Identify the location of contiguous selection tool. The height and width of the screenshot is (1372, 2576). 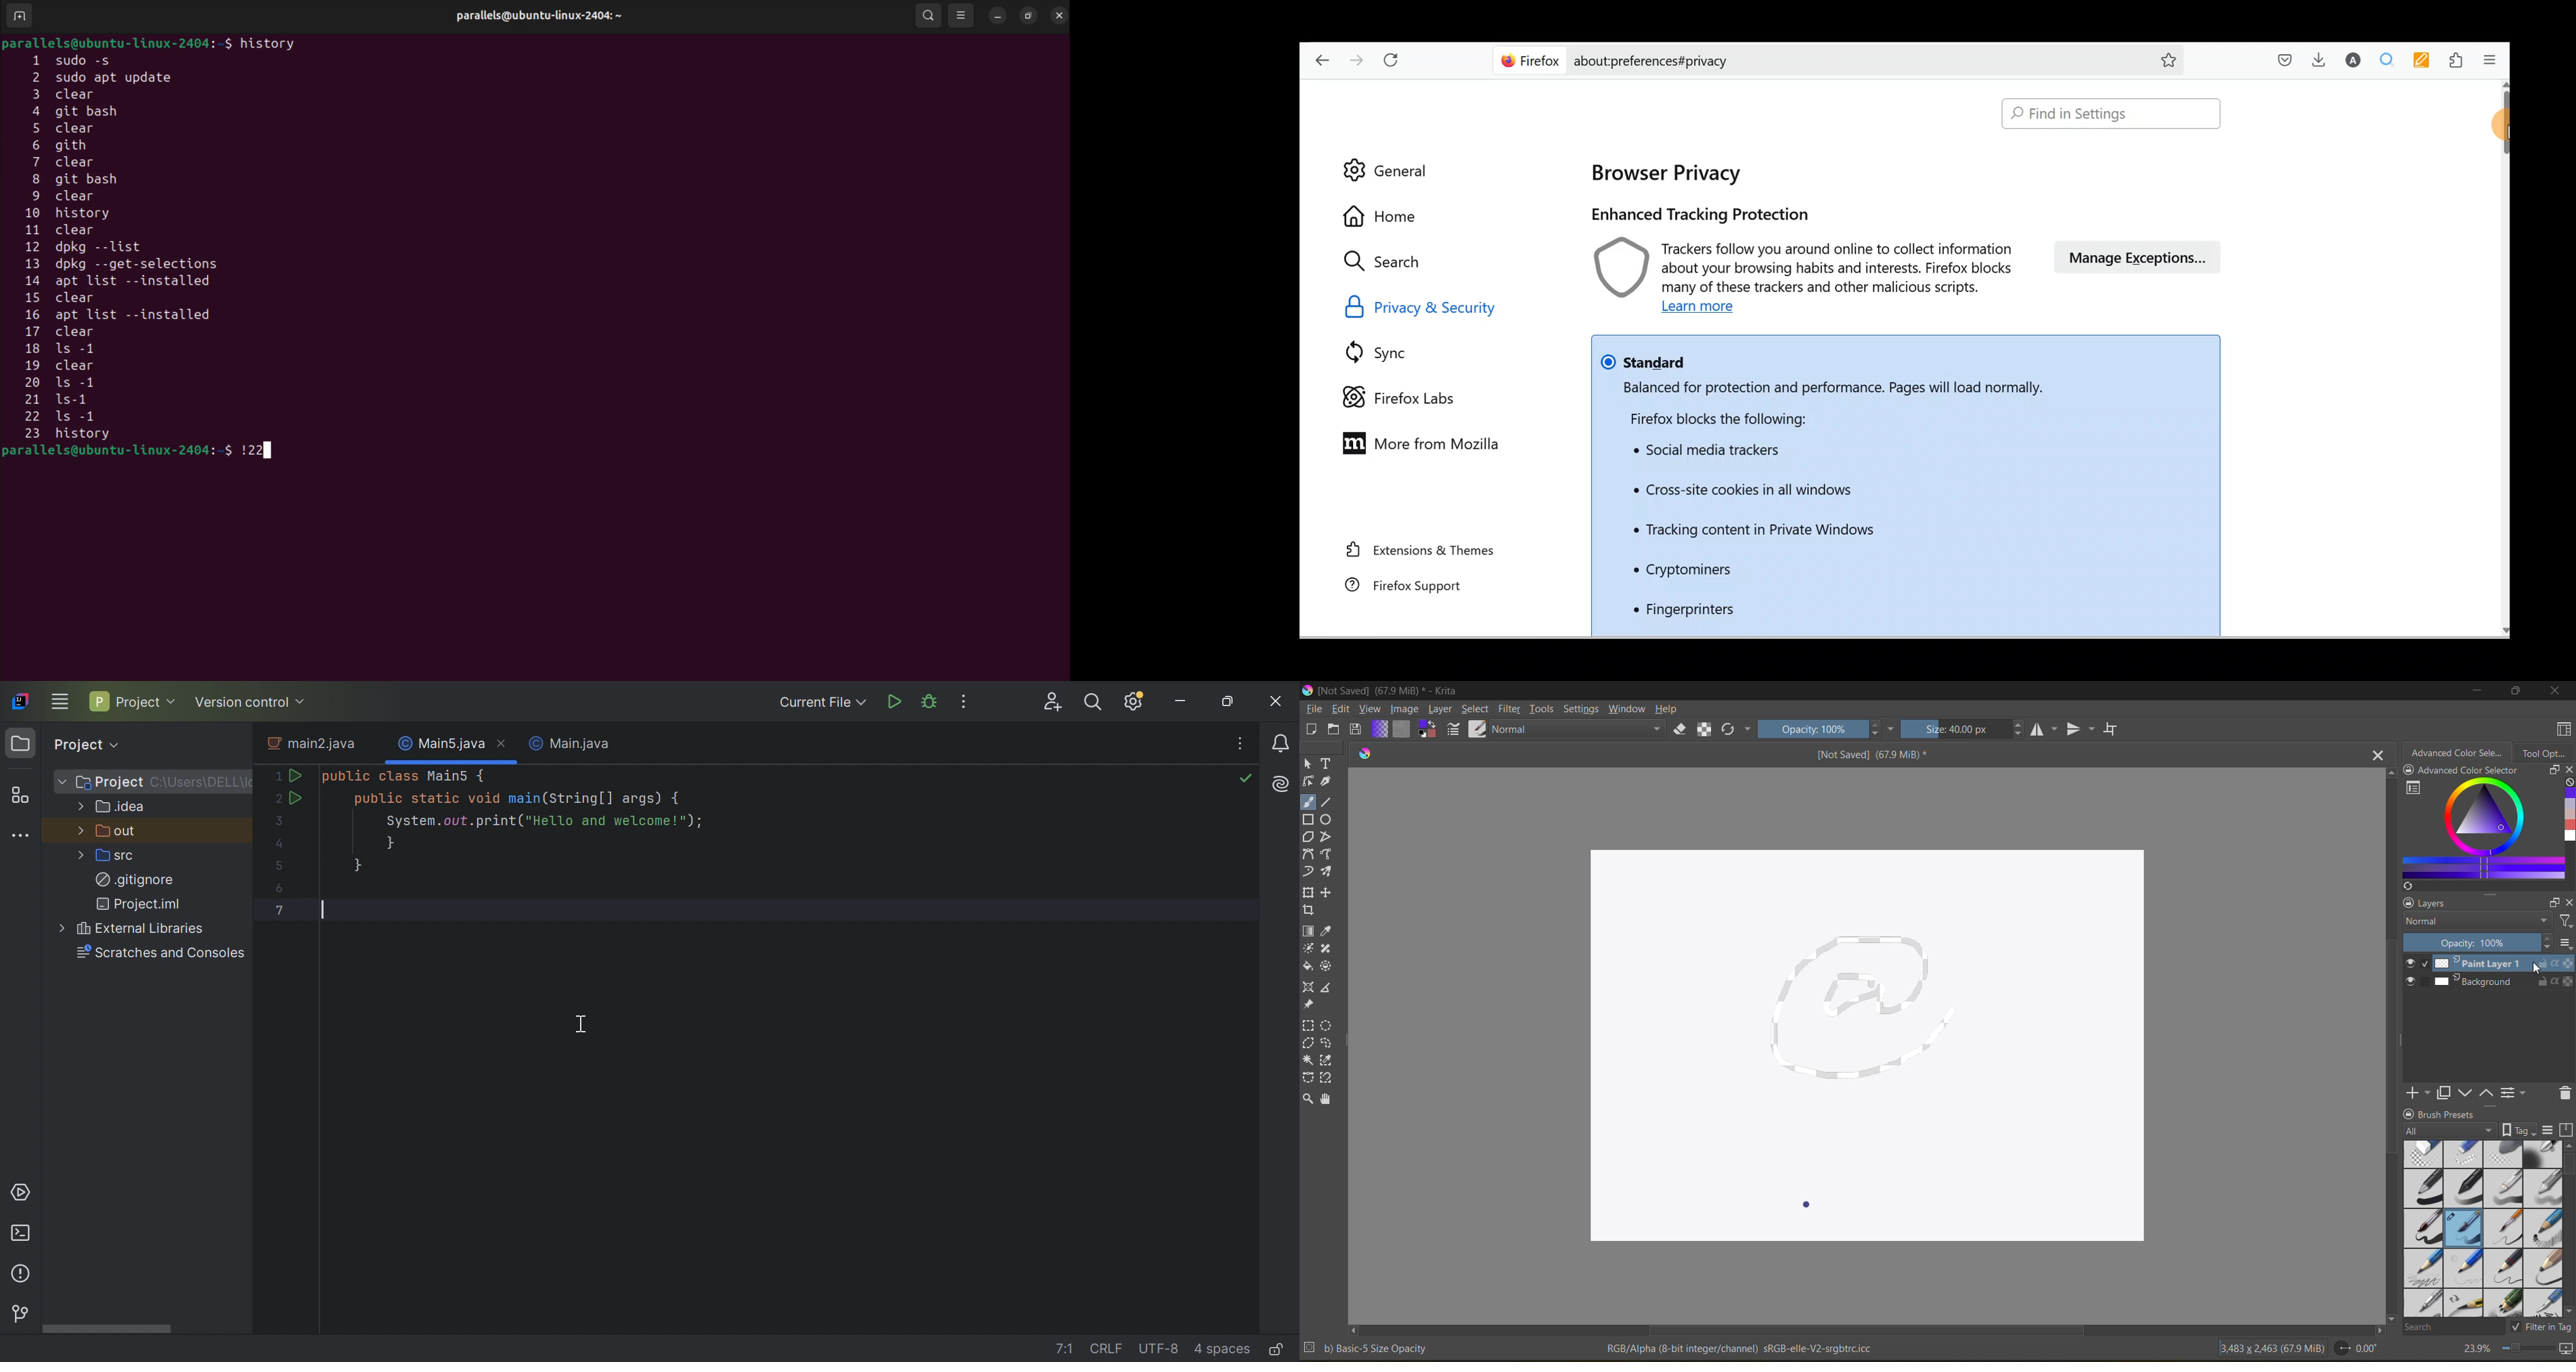
(1308, 1060).